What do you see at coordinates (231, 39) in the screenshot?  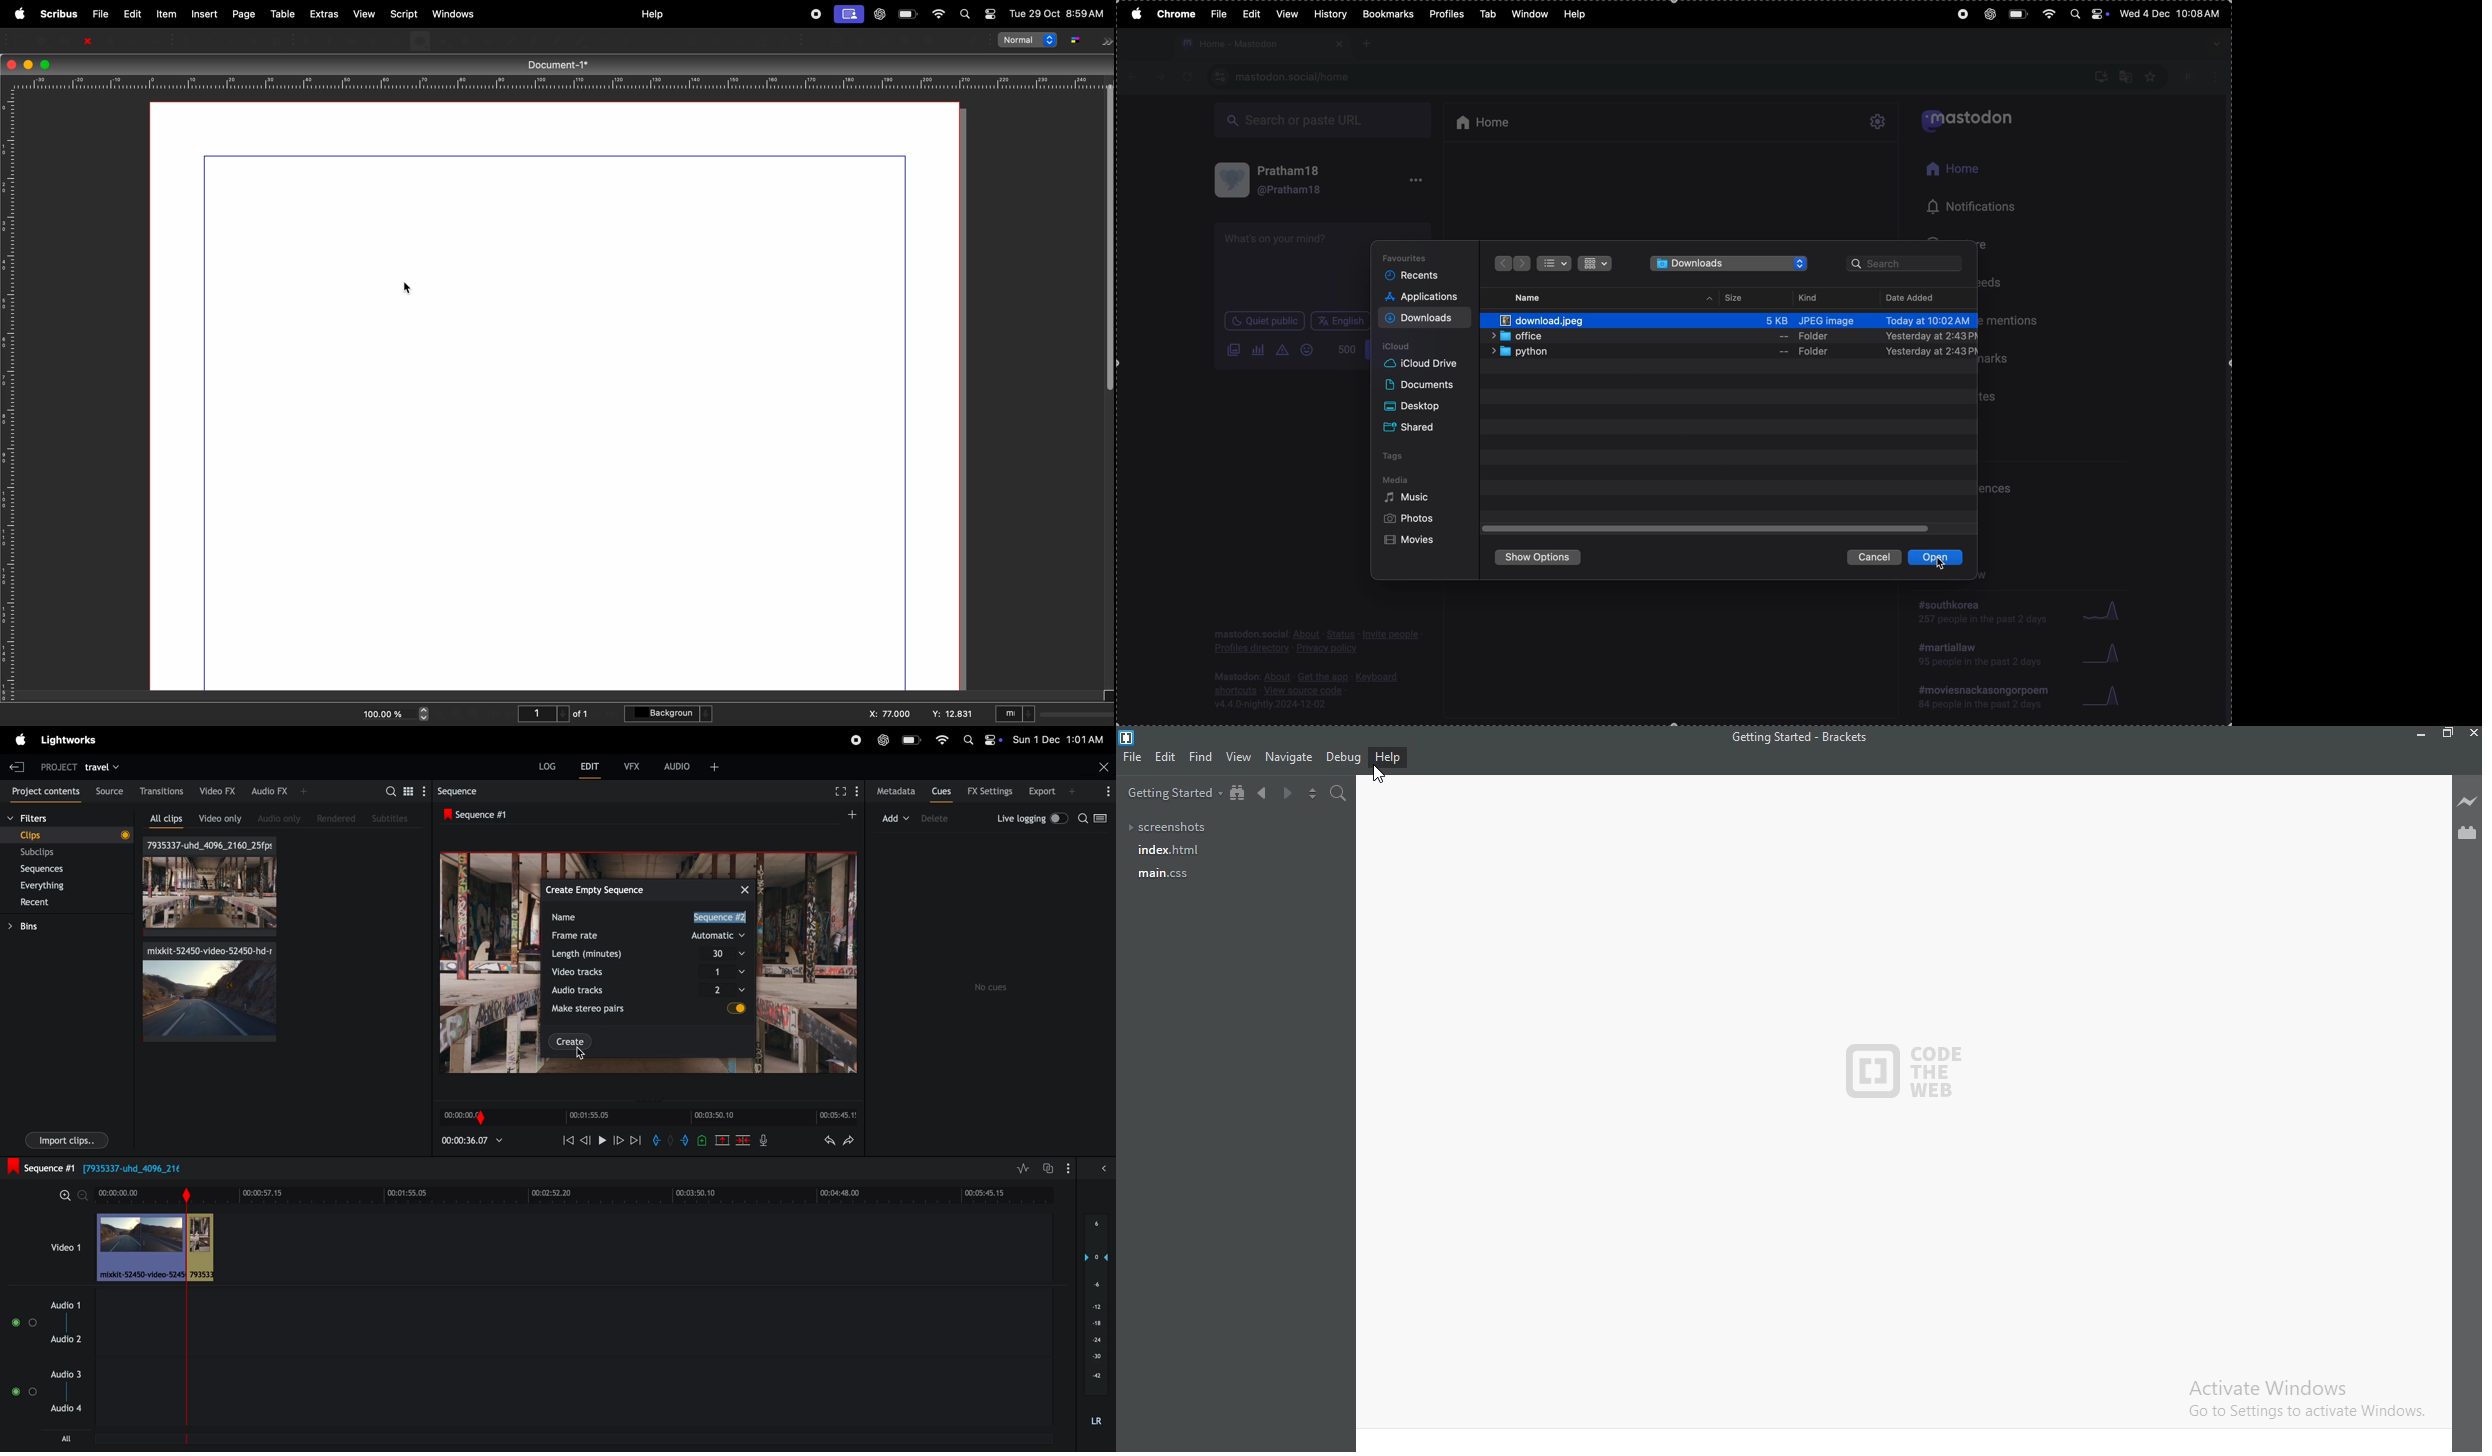 I see `Cut` at bounding box center [231, 39].